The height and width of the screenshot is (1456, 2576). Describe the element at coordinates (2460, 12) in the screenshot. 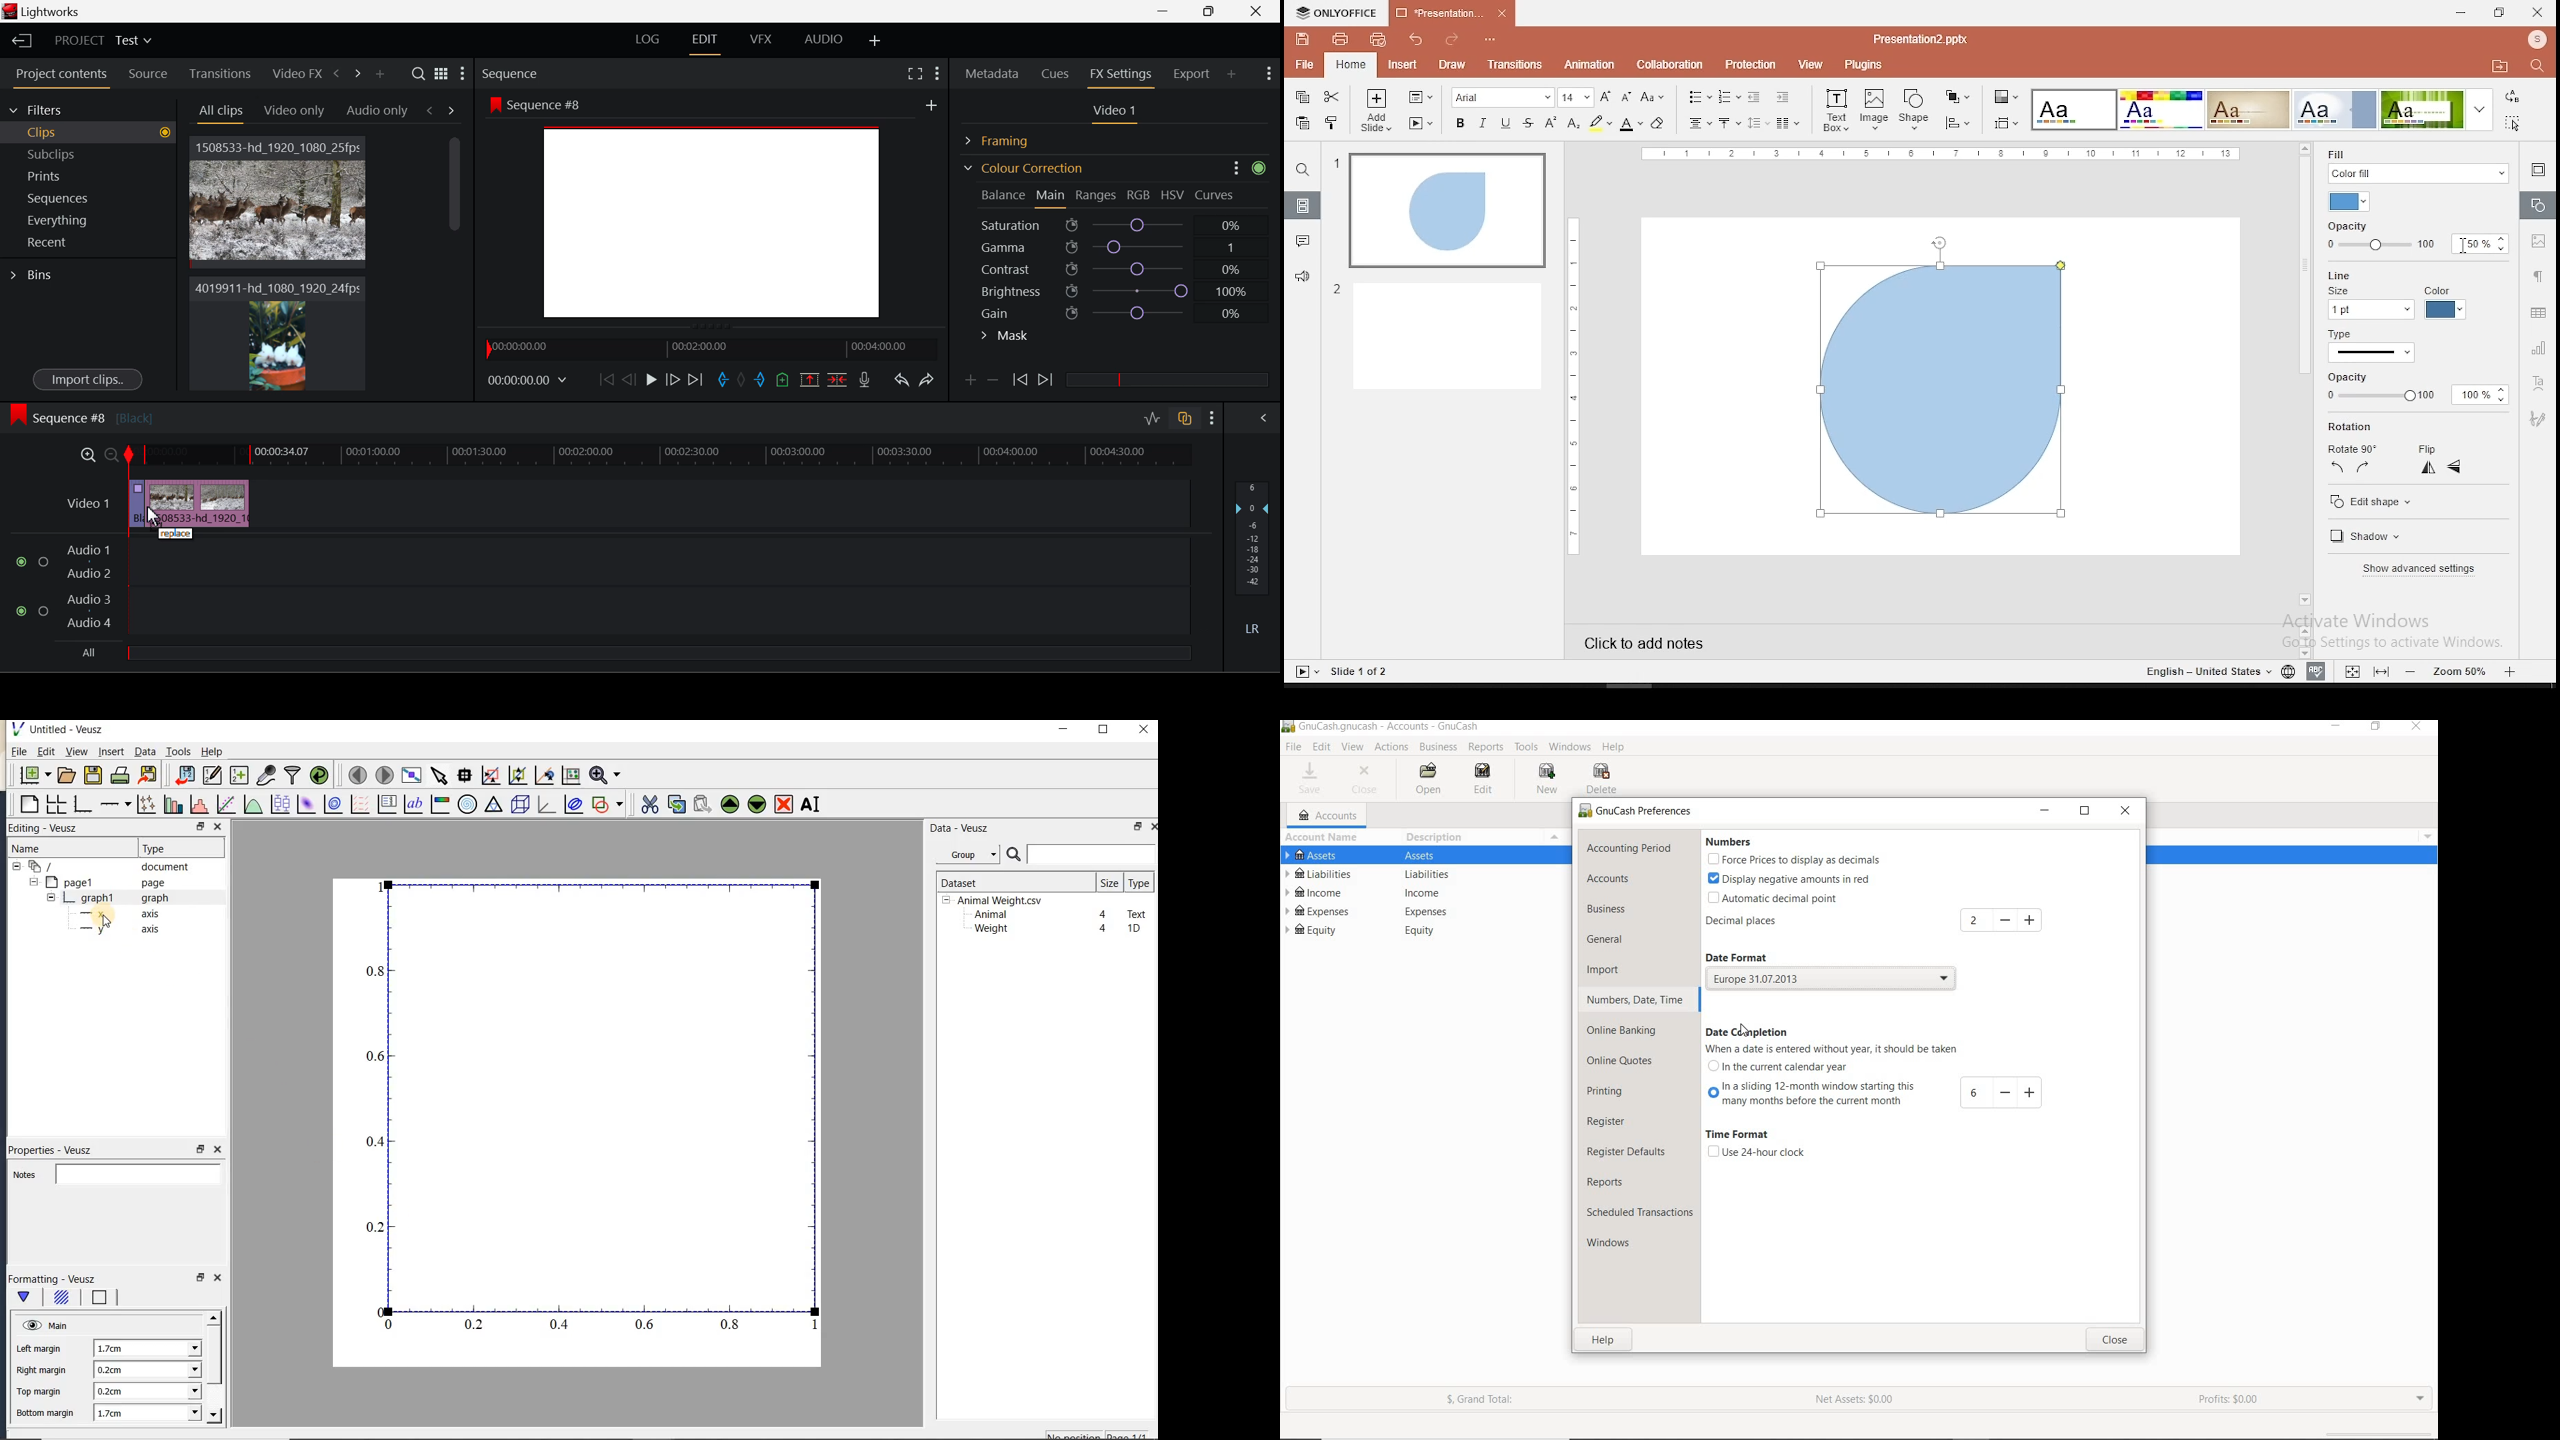

I see `minimize` at that location.